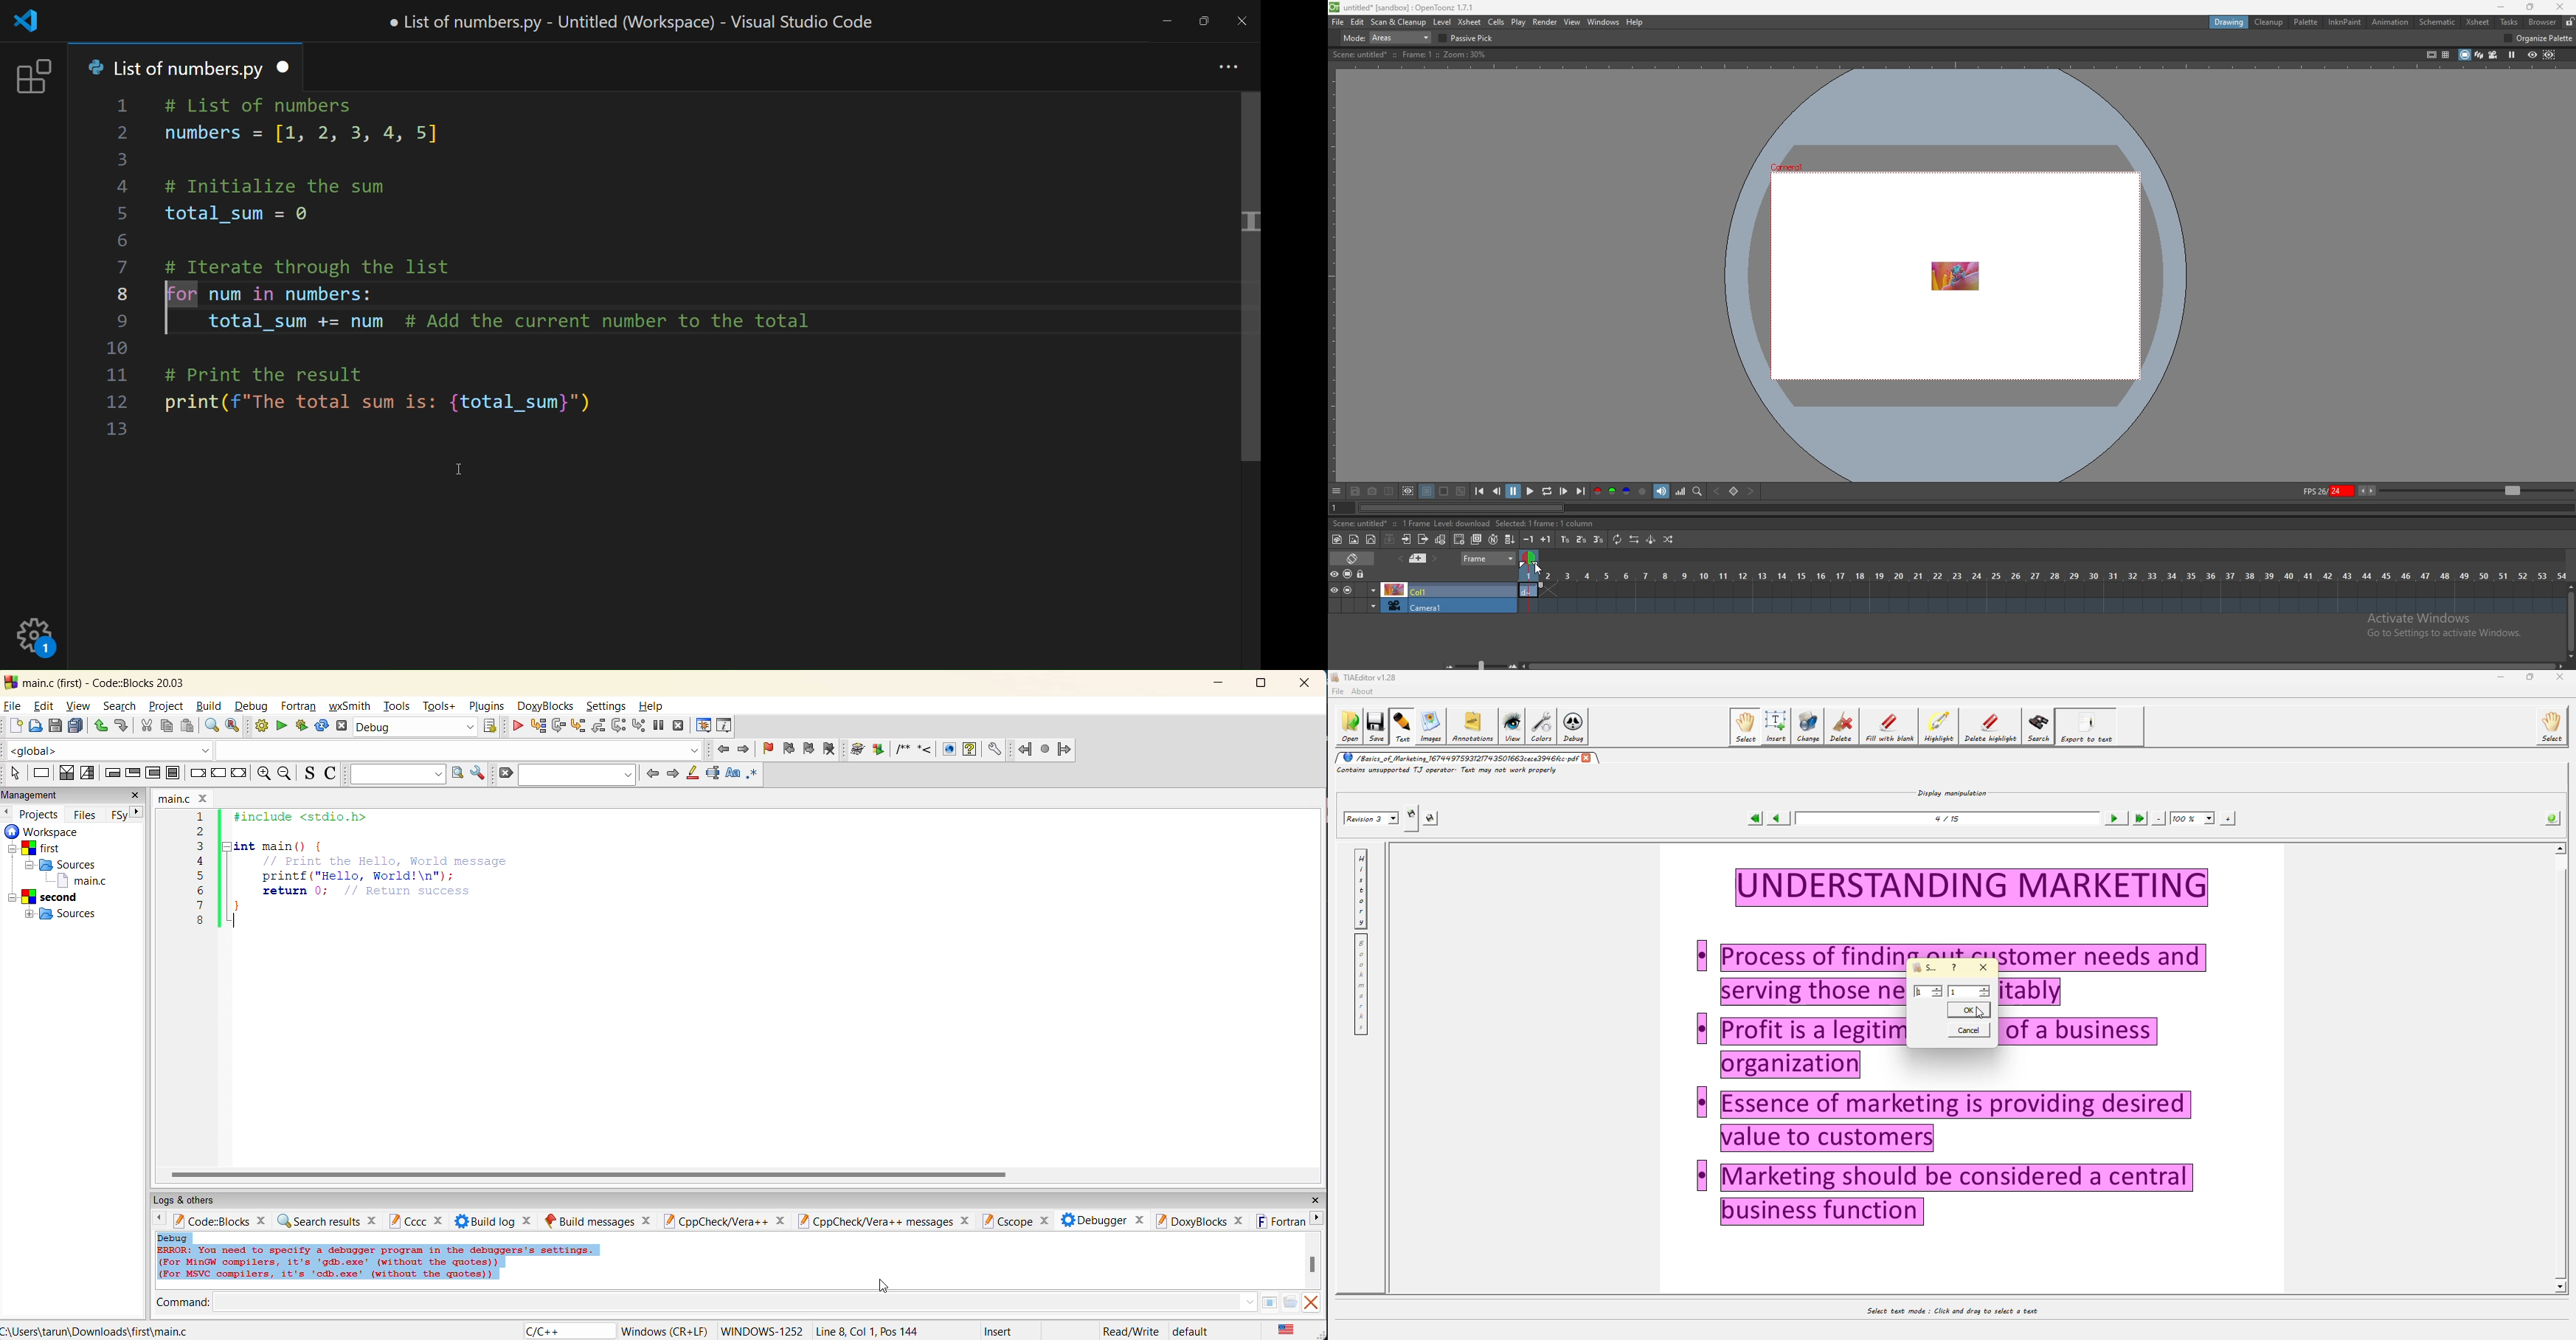  What do you see at coordinates (353, 751) in the screenshot?
I see `code completion compiler` at bounding box center [353, 751].